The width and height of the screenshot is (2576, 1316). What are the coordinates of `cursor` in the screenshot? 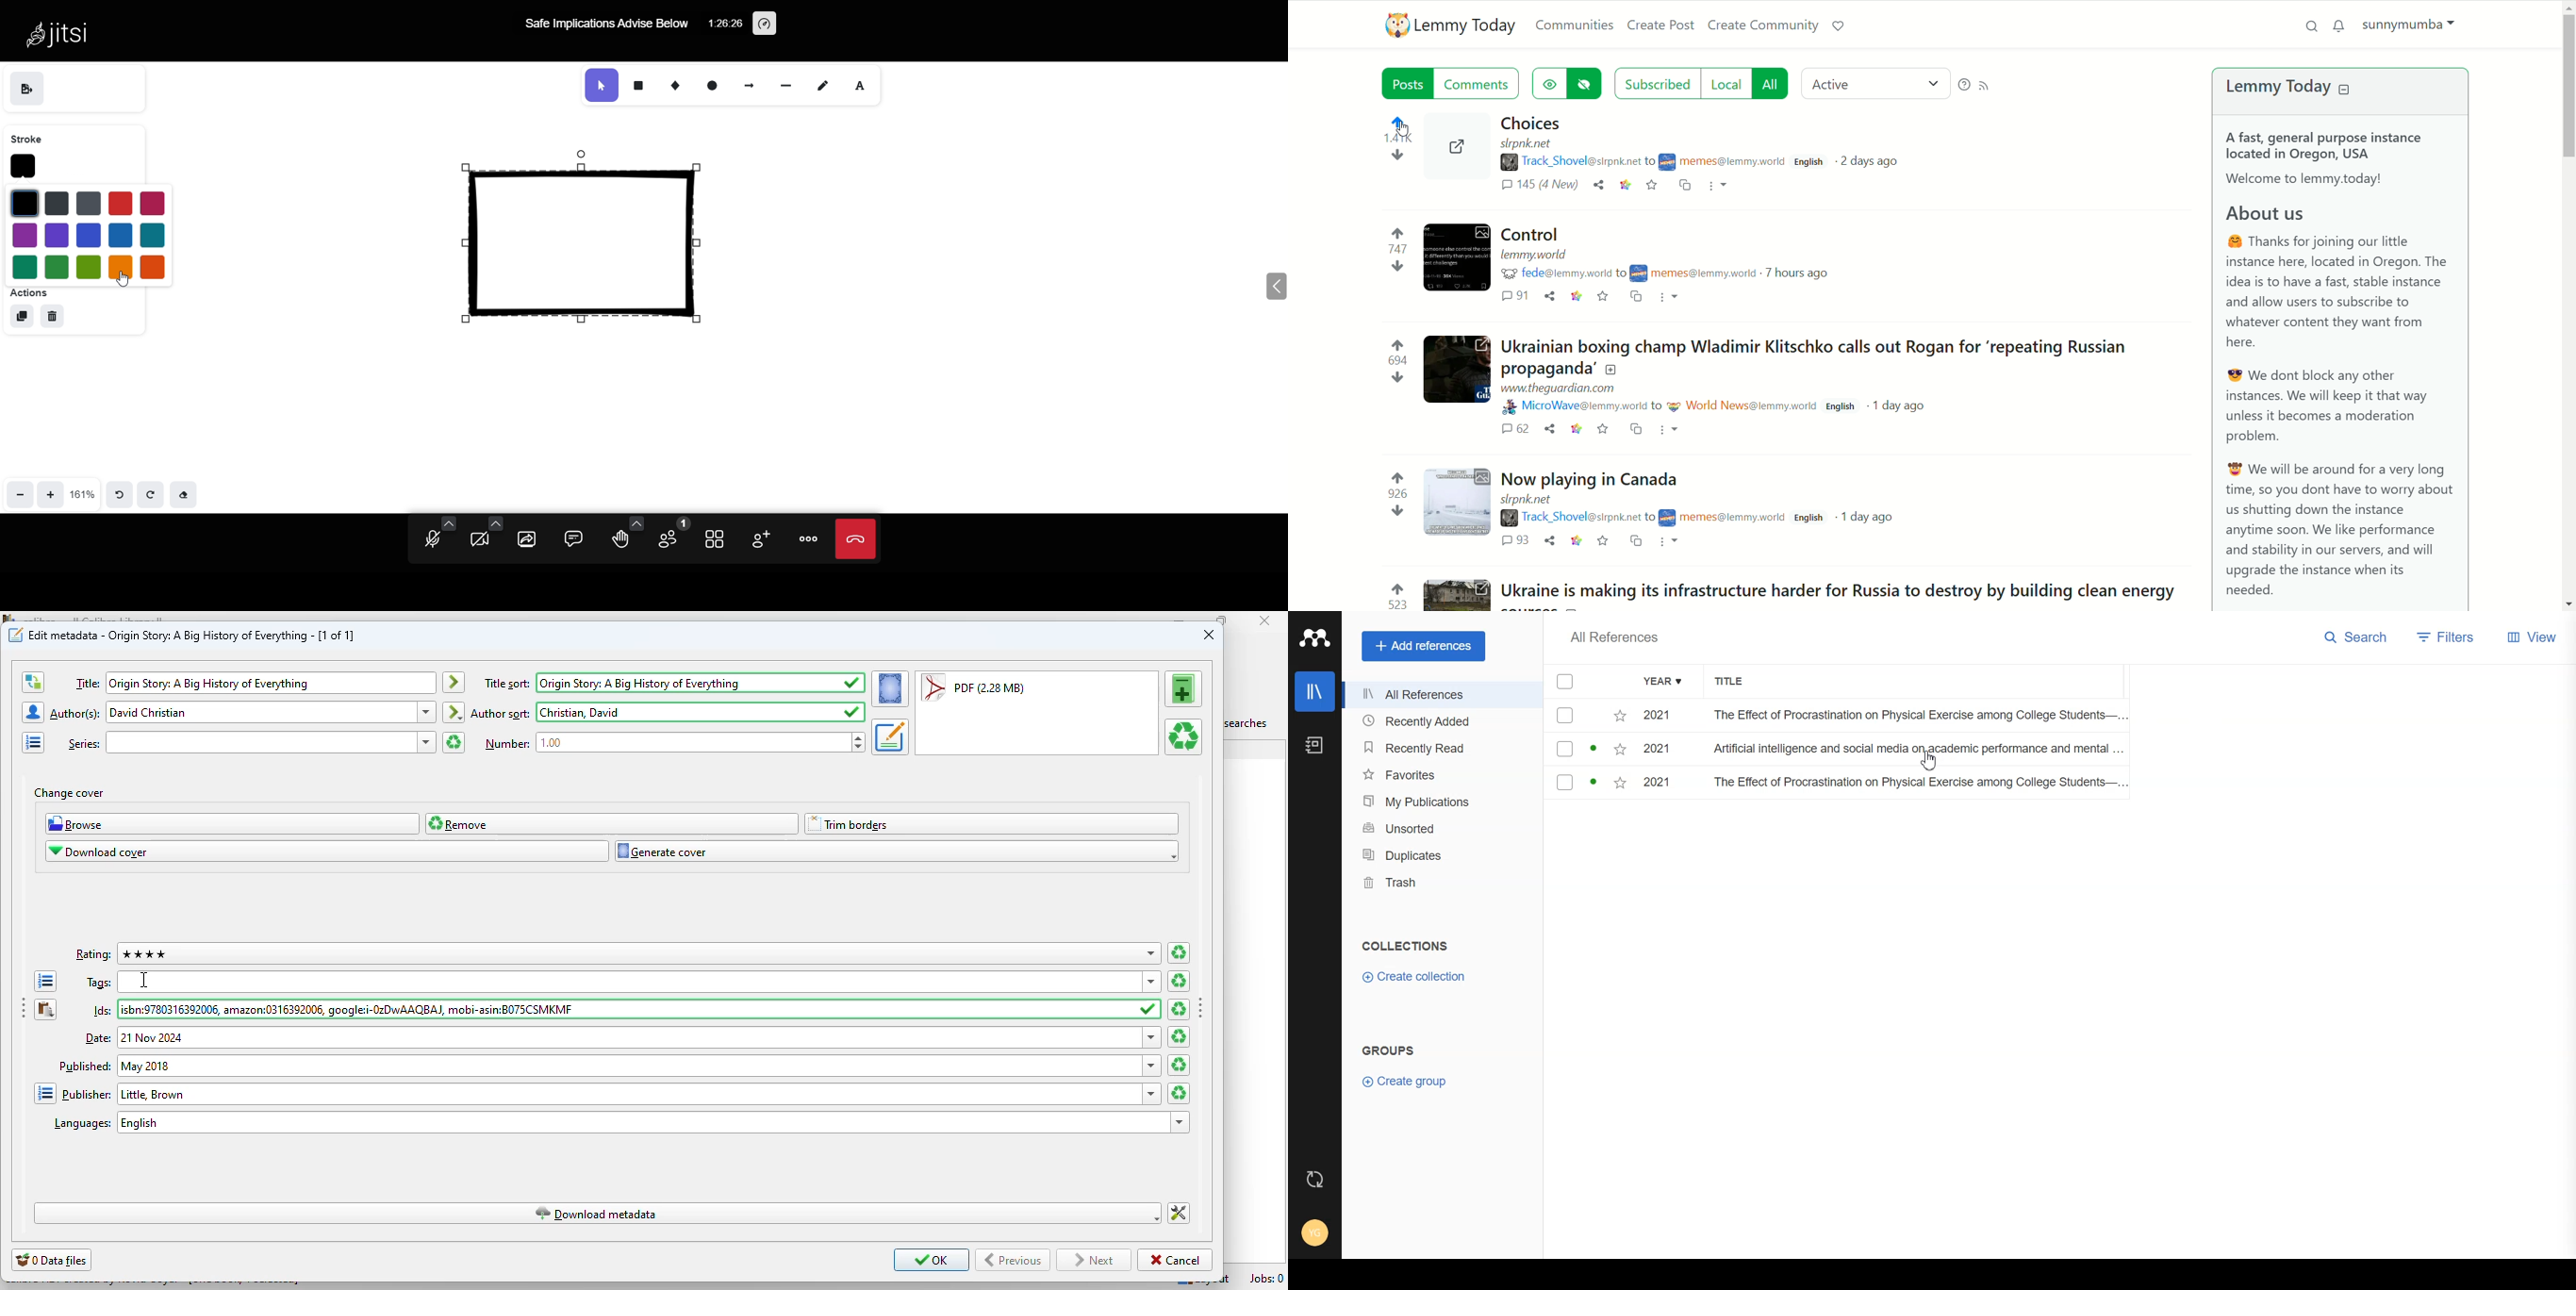 It's located at (142, 980).